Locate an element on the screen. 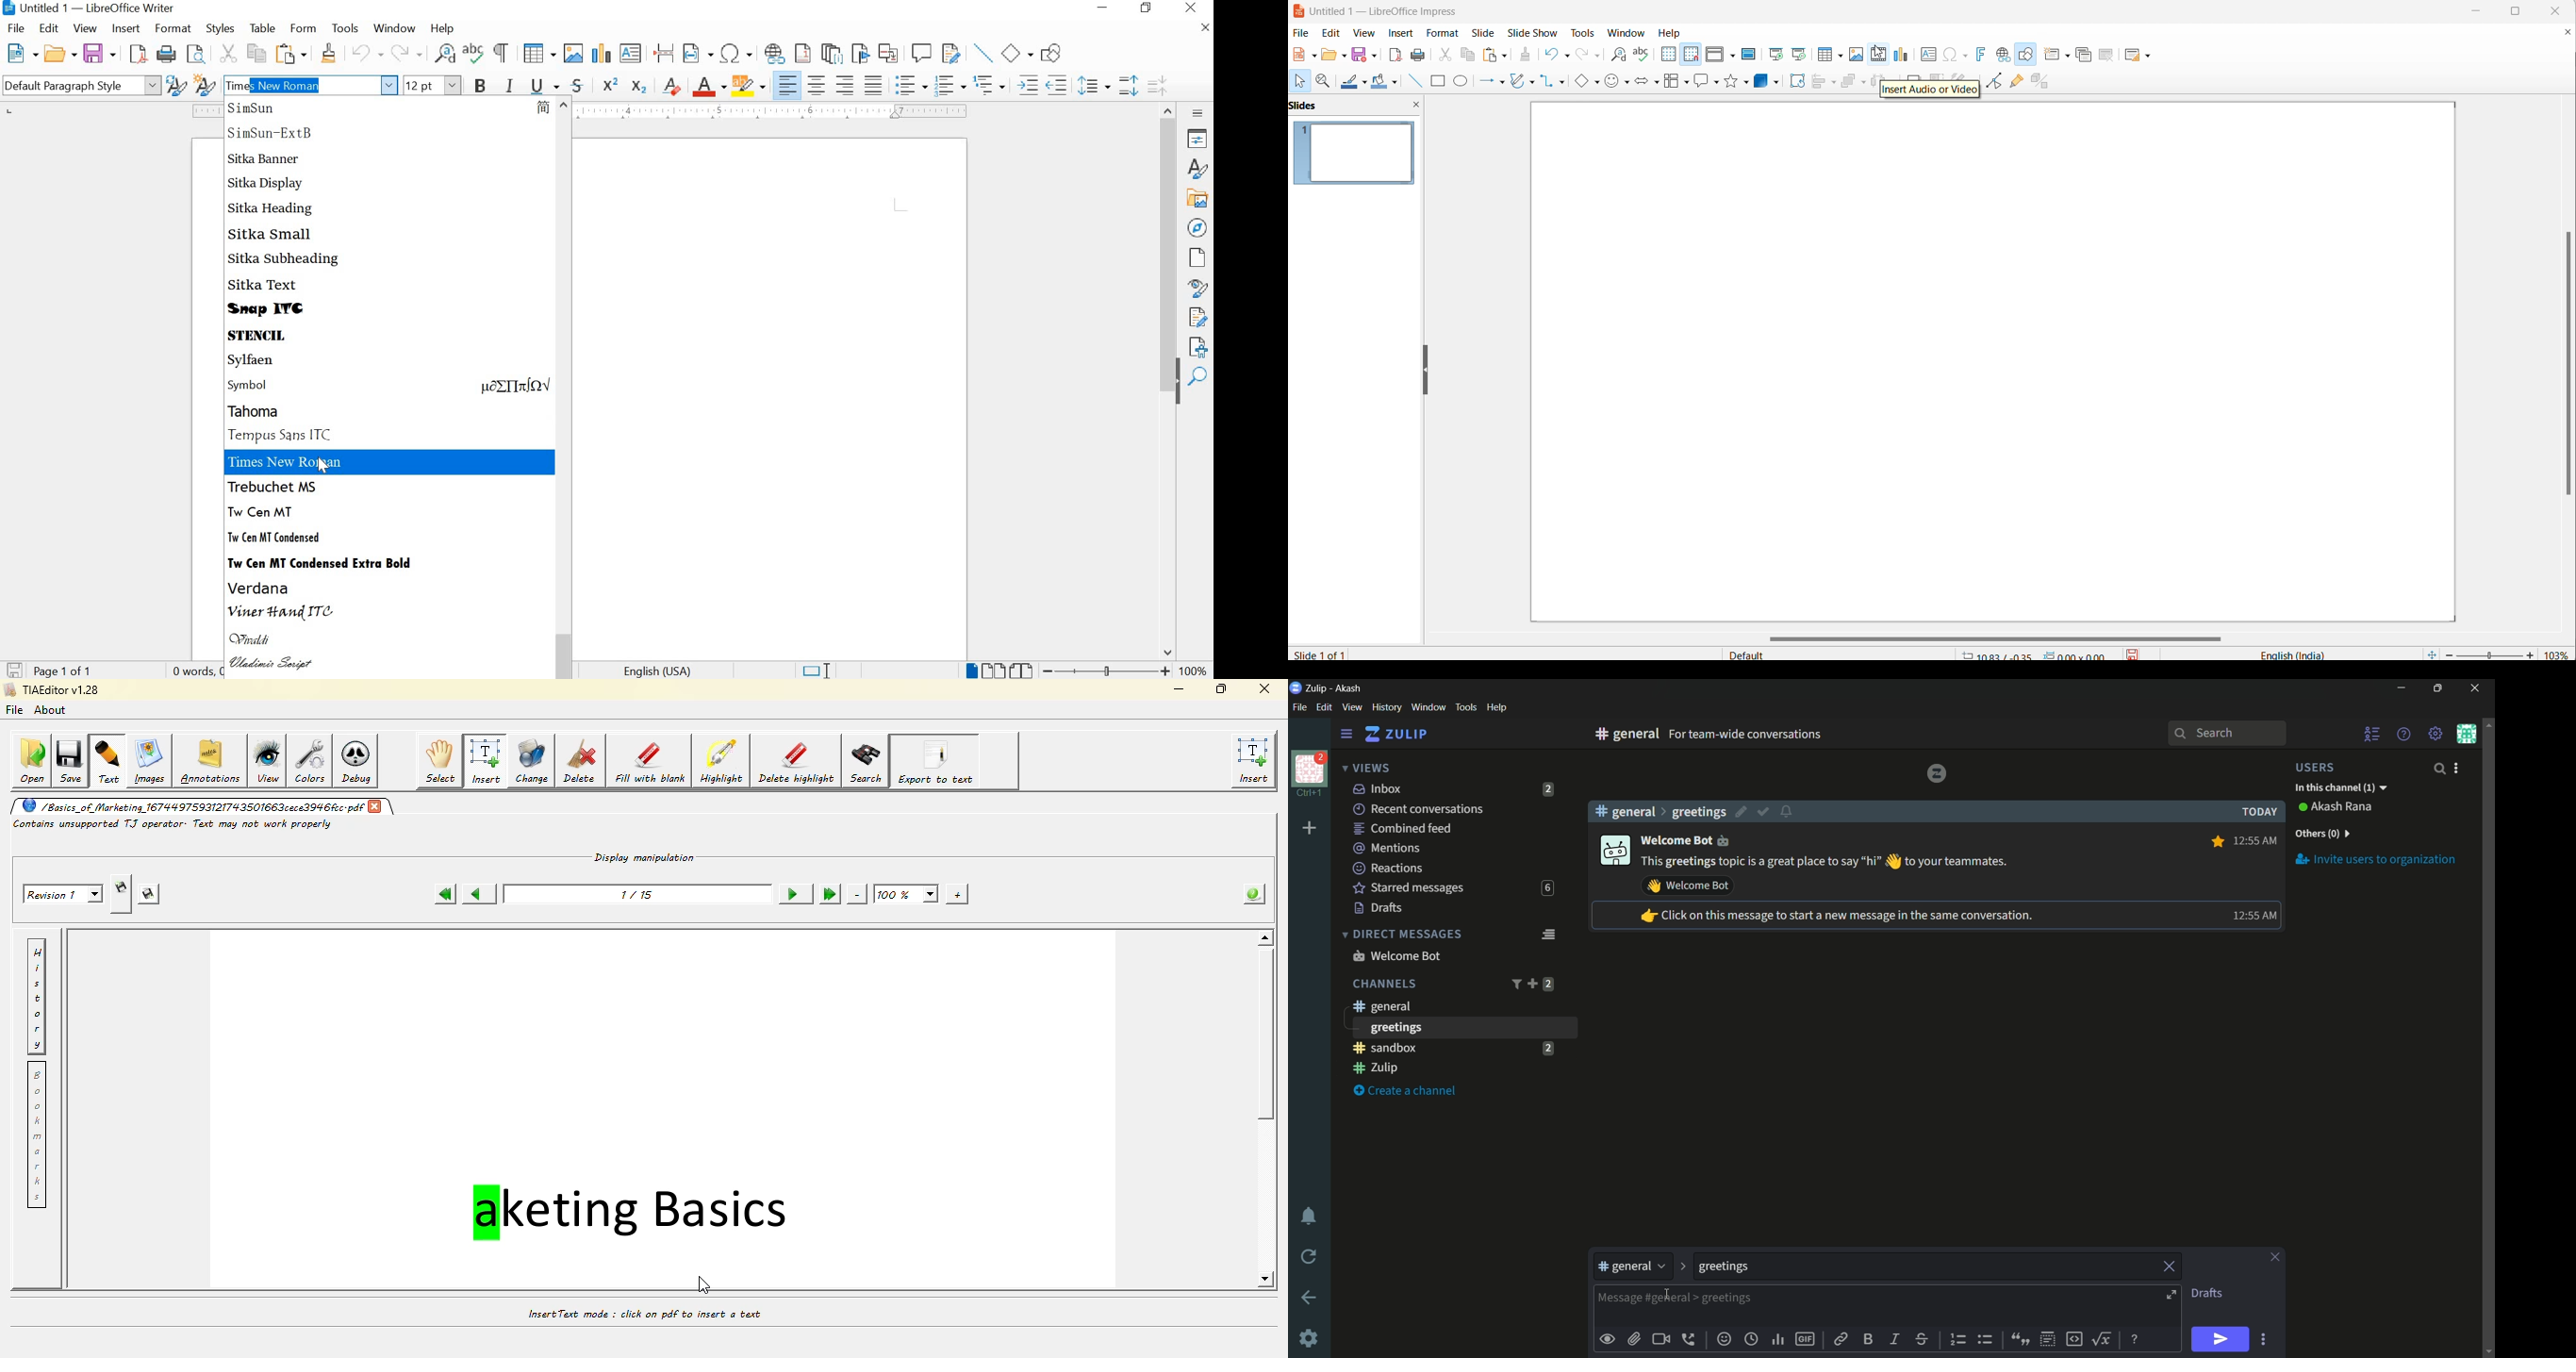  redo is located at coordinates (1582, 55).